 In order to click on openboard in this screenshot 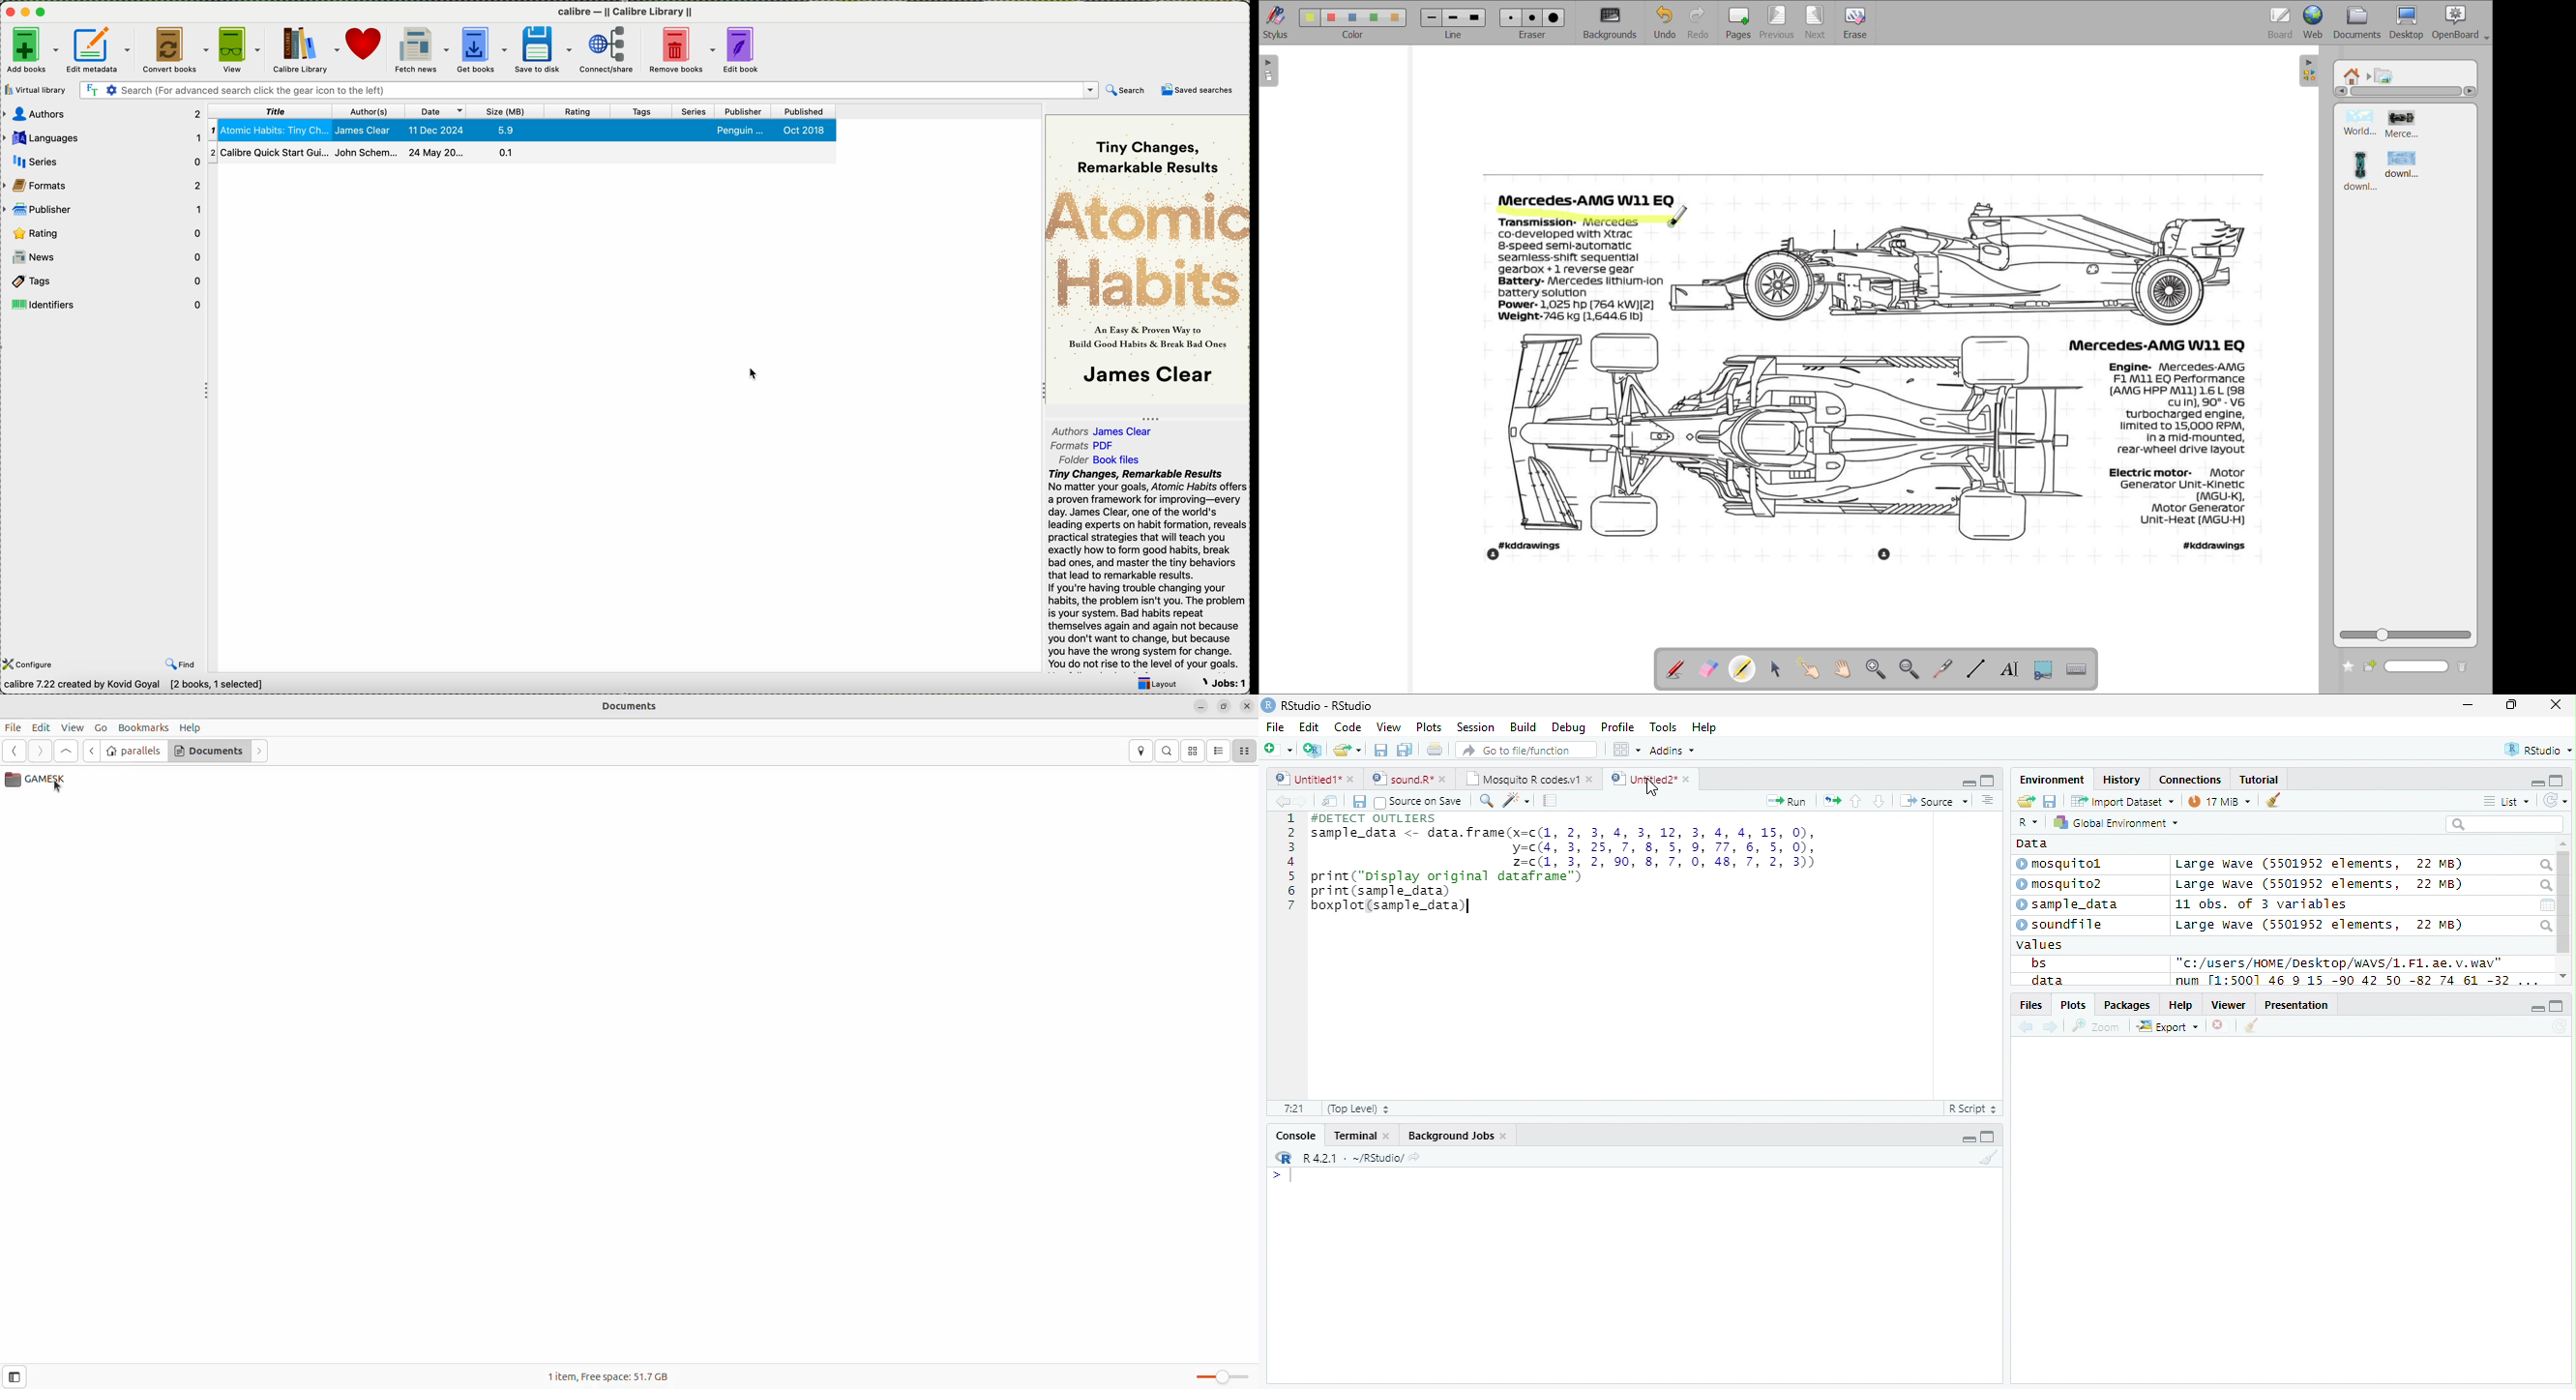, I will do `click(2462, 23)`.